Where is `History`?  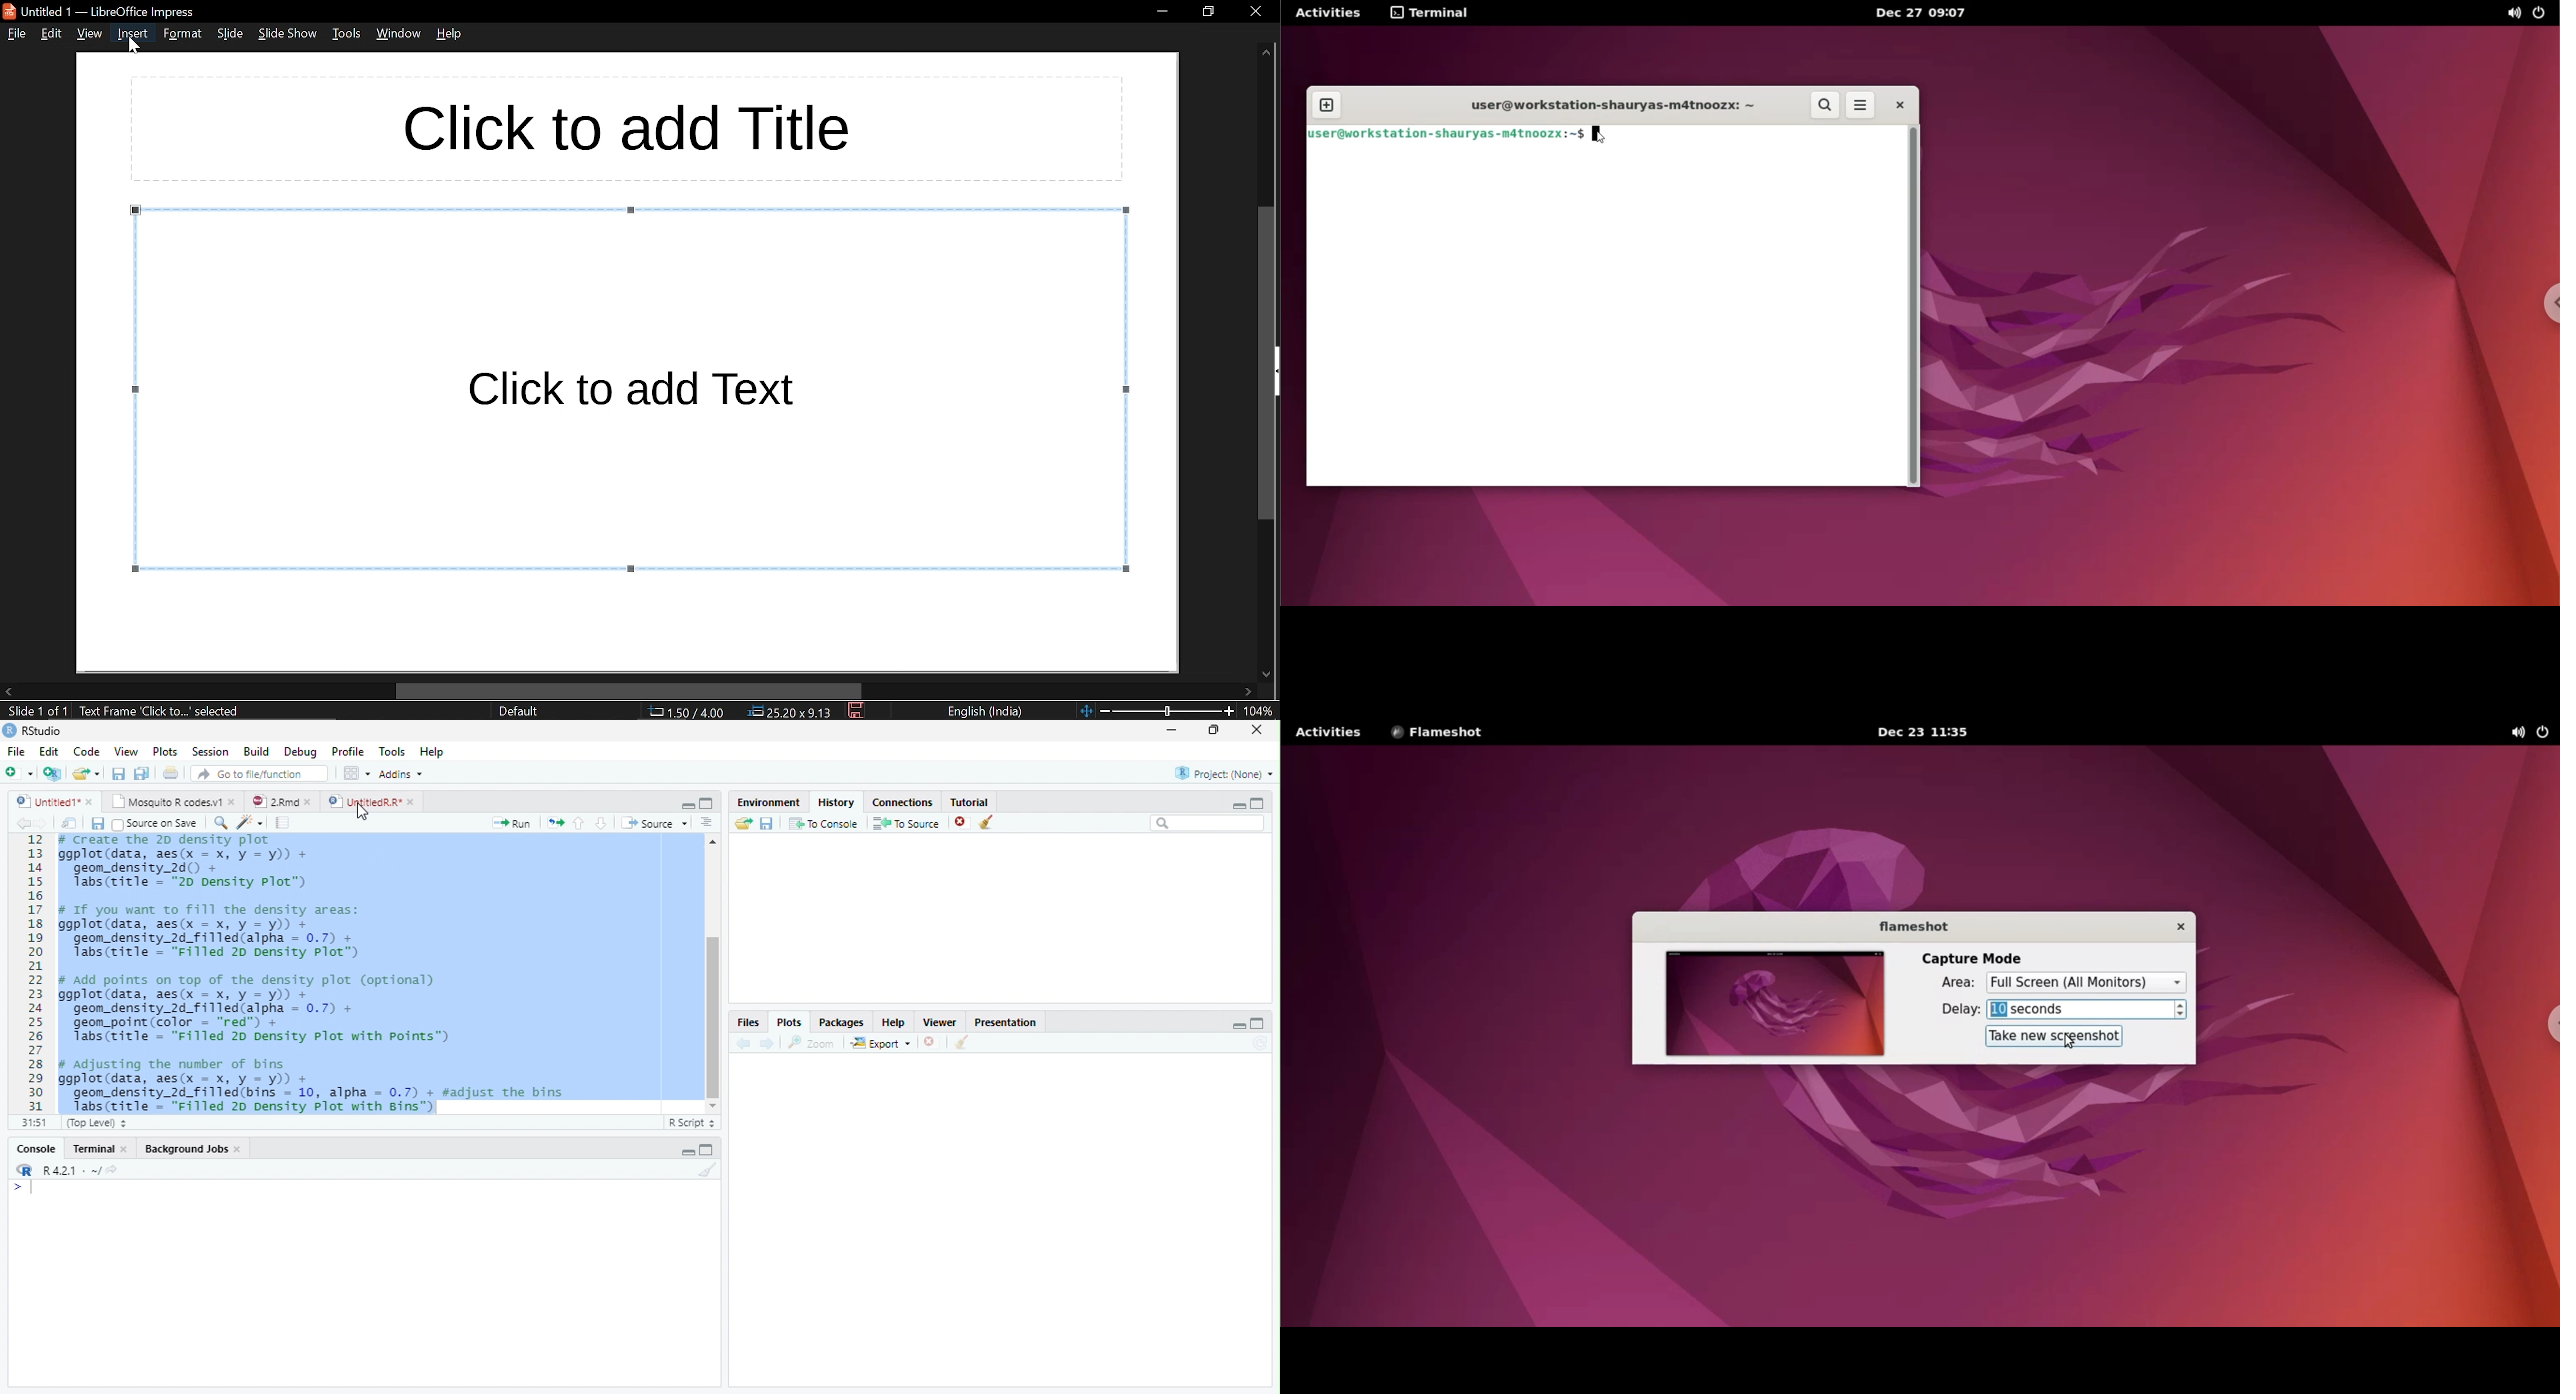
History is located at coordinates (836, 802).